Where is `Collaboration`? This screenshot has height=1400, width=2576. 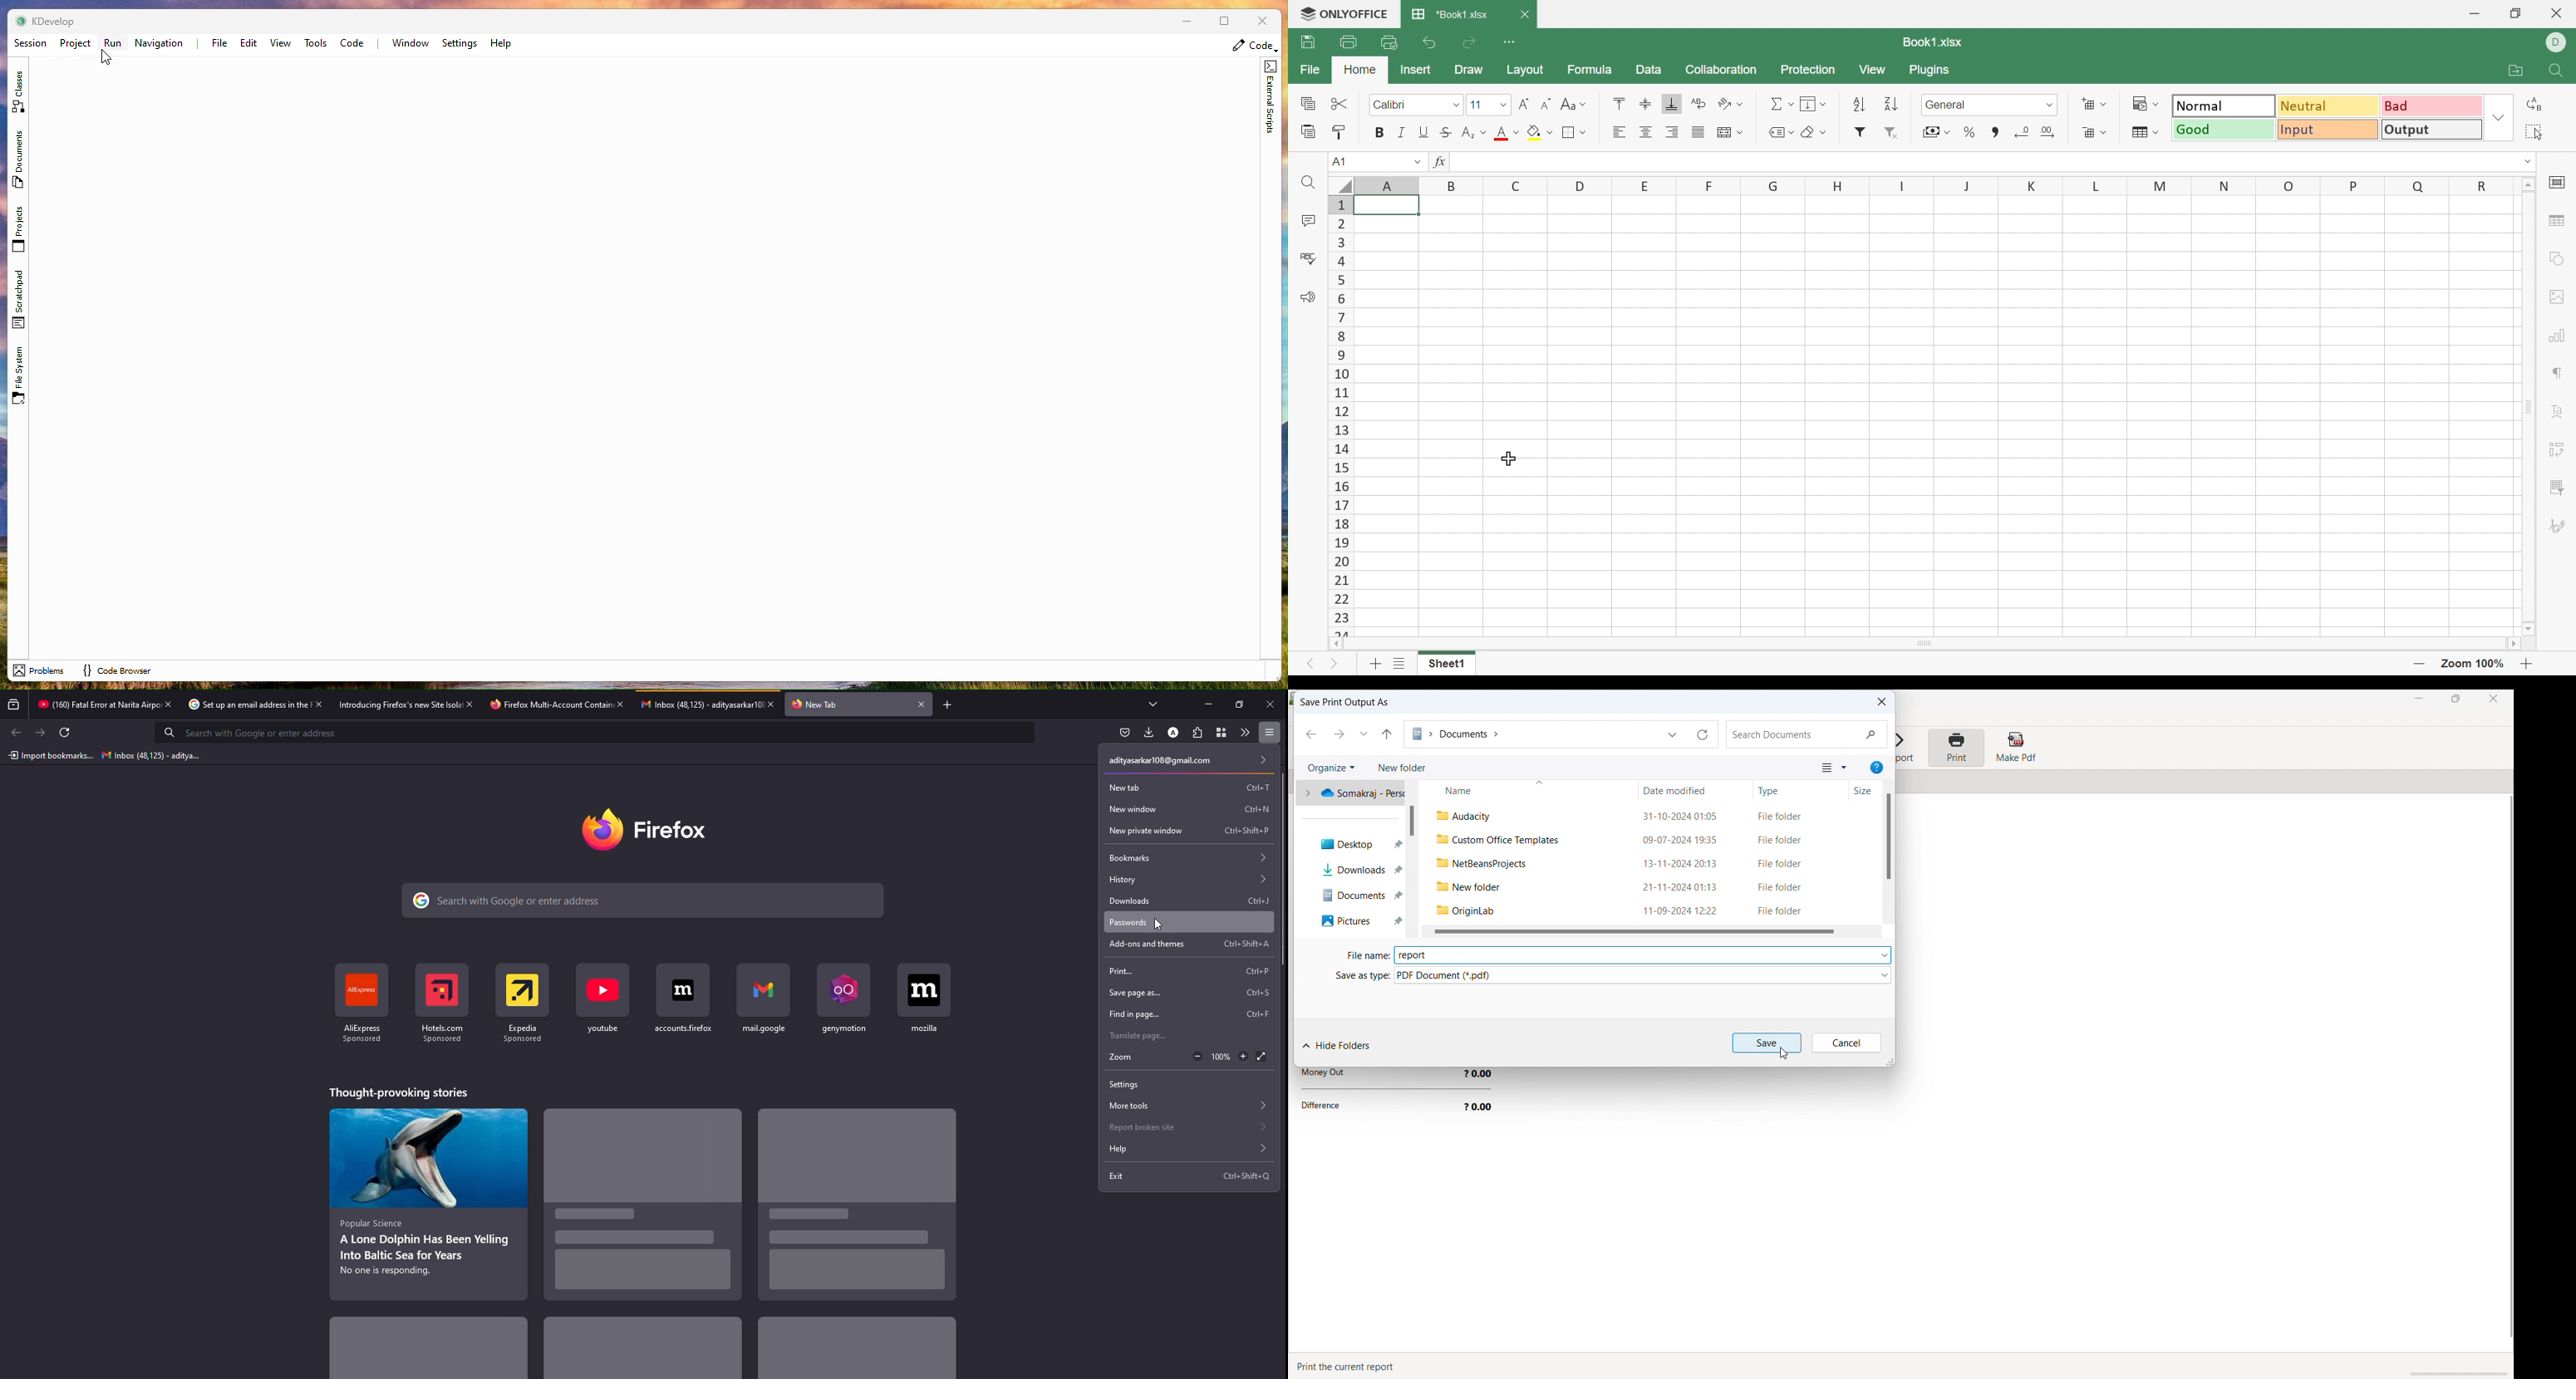 Collaboration is located at coordinates (1719, 70).